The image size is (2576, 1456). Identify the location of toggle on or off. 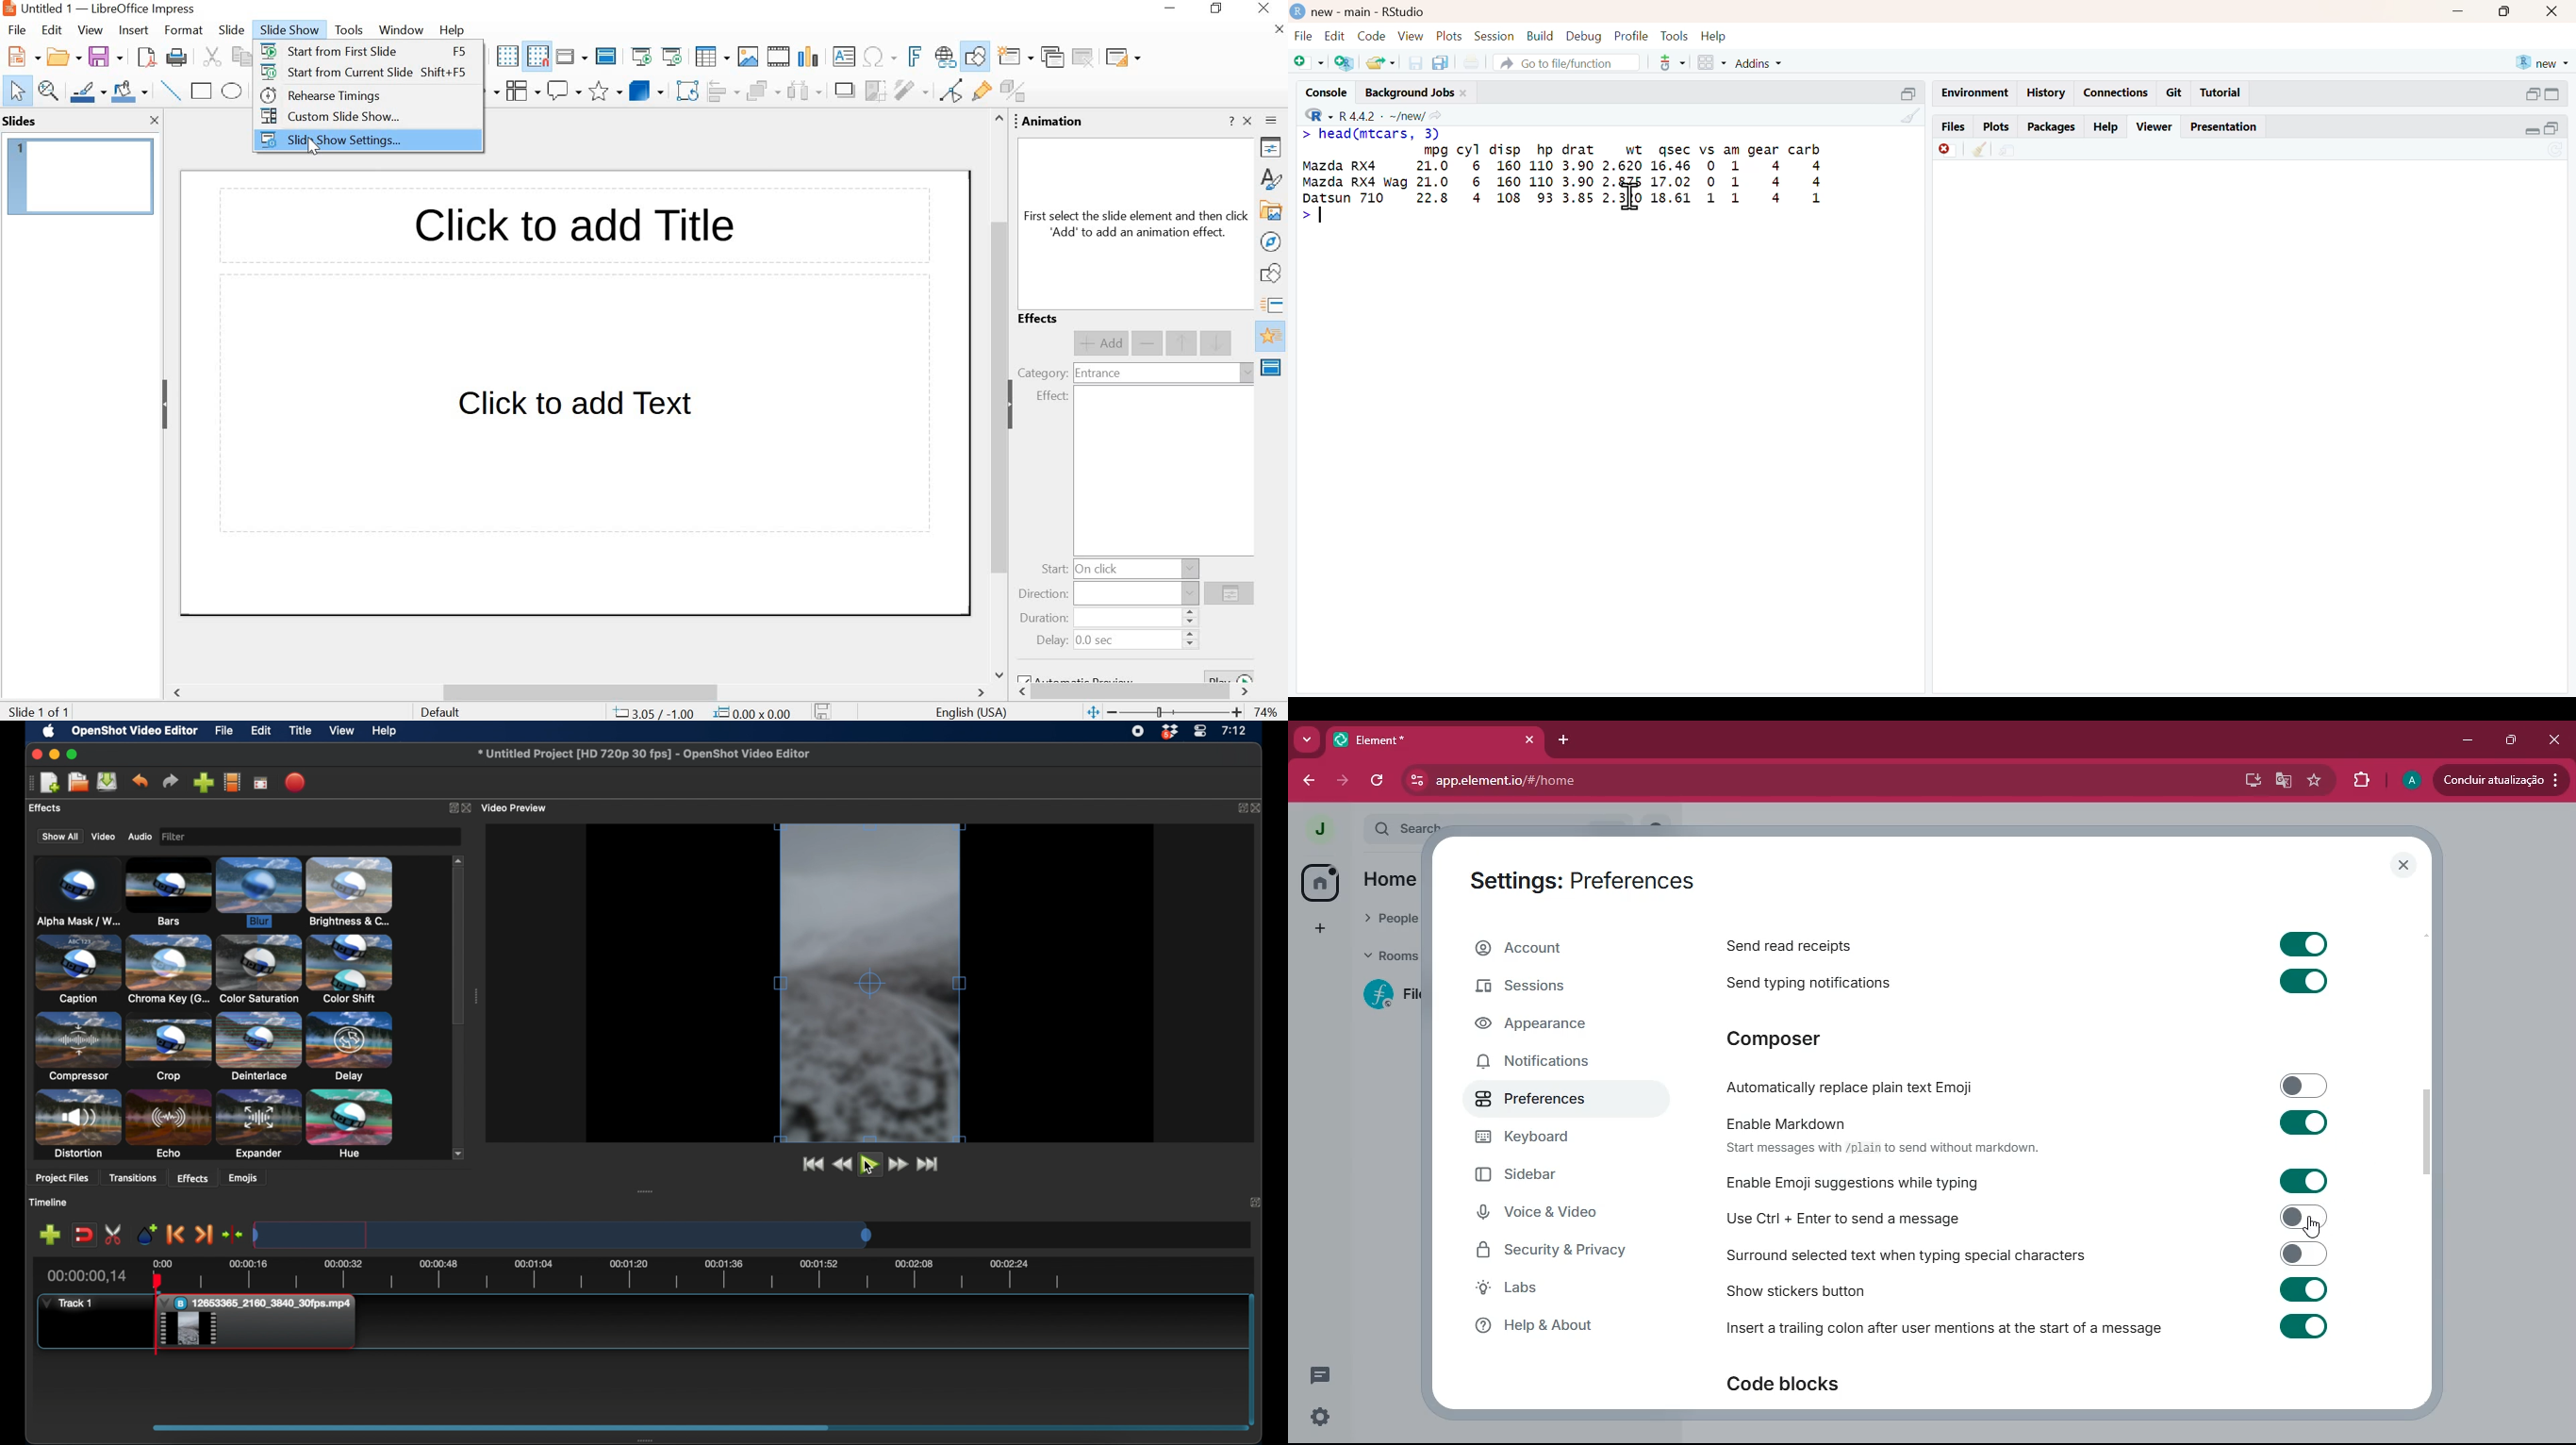
(2298, 1181).